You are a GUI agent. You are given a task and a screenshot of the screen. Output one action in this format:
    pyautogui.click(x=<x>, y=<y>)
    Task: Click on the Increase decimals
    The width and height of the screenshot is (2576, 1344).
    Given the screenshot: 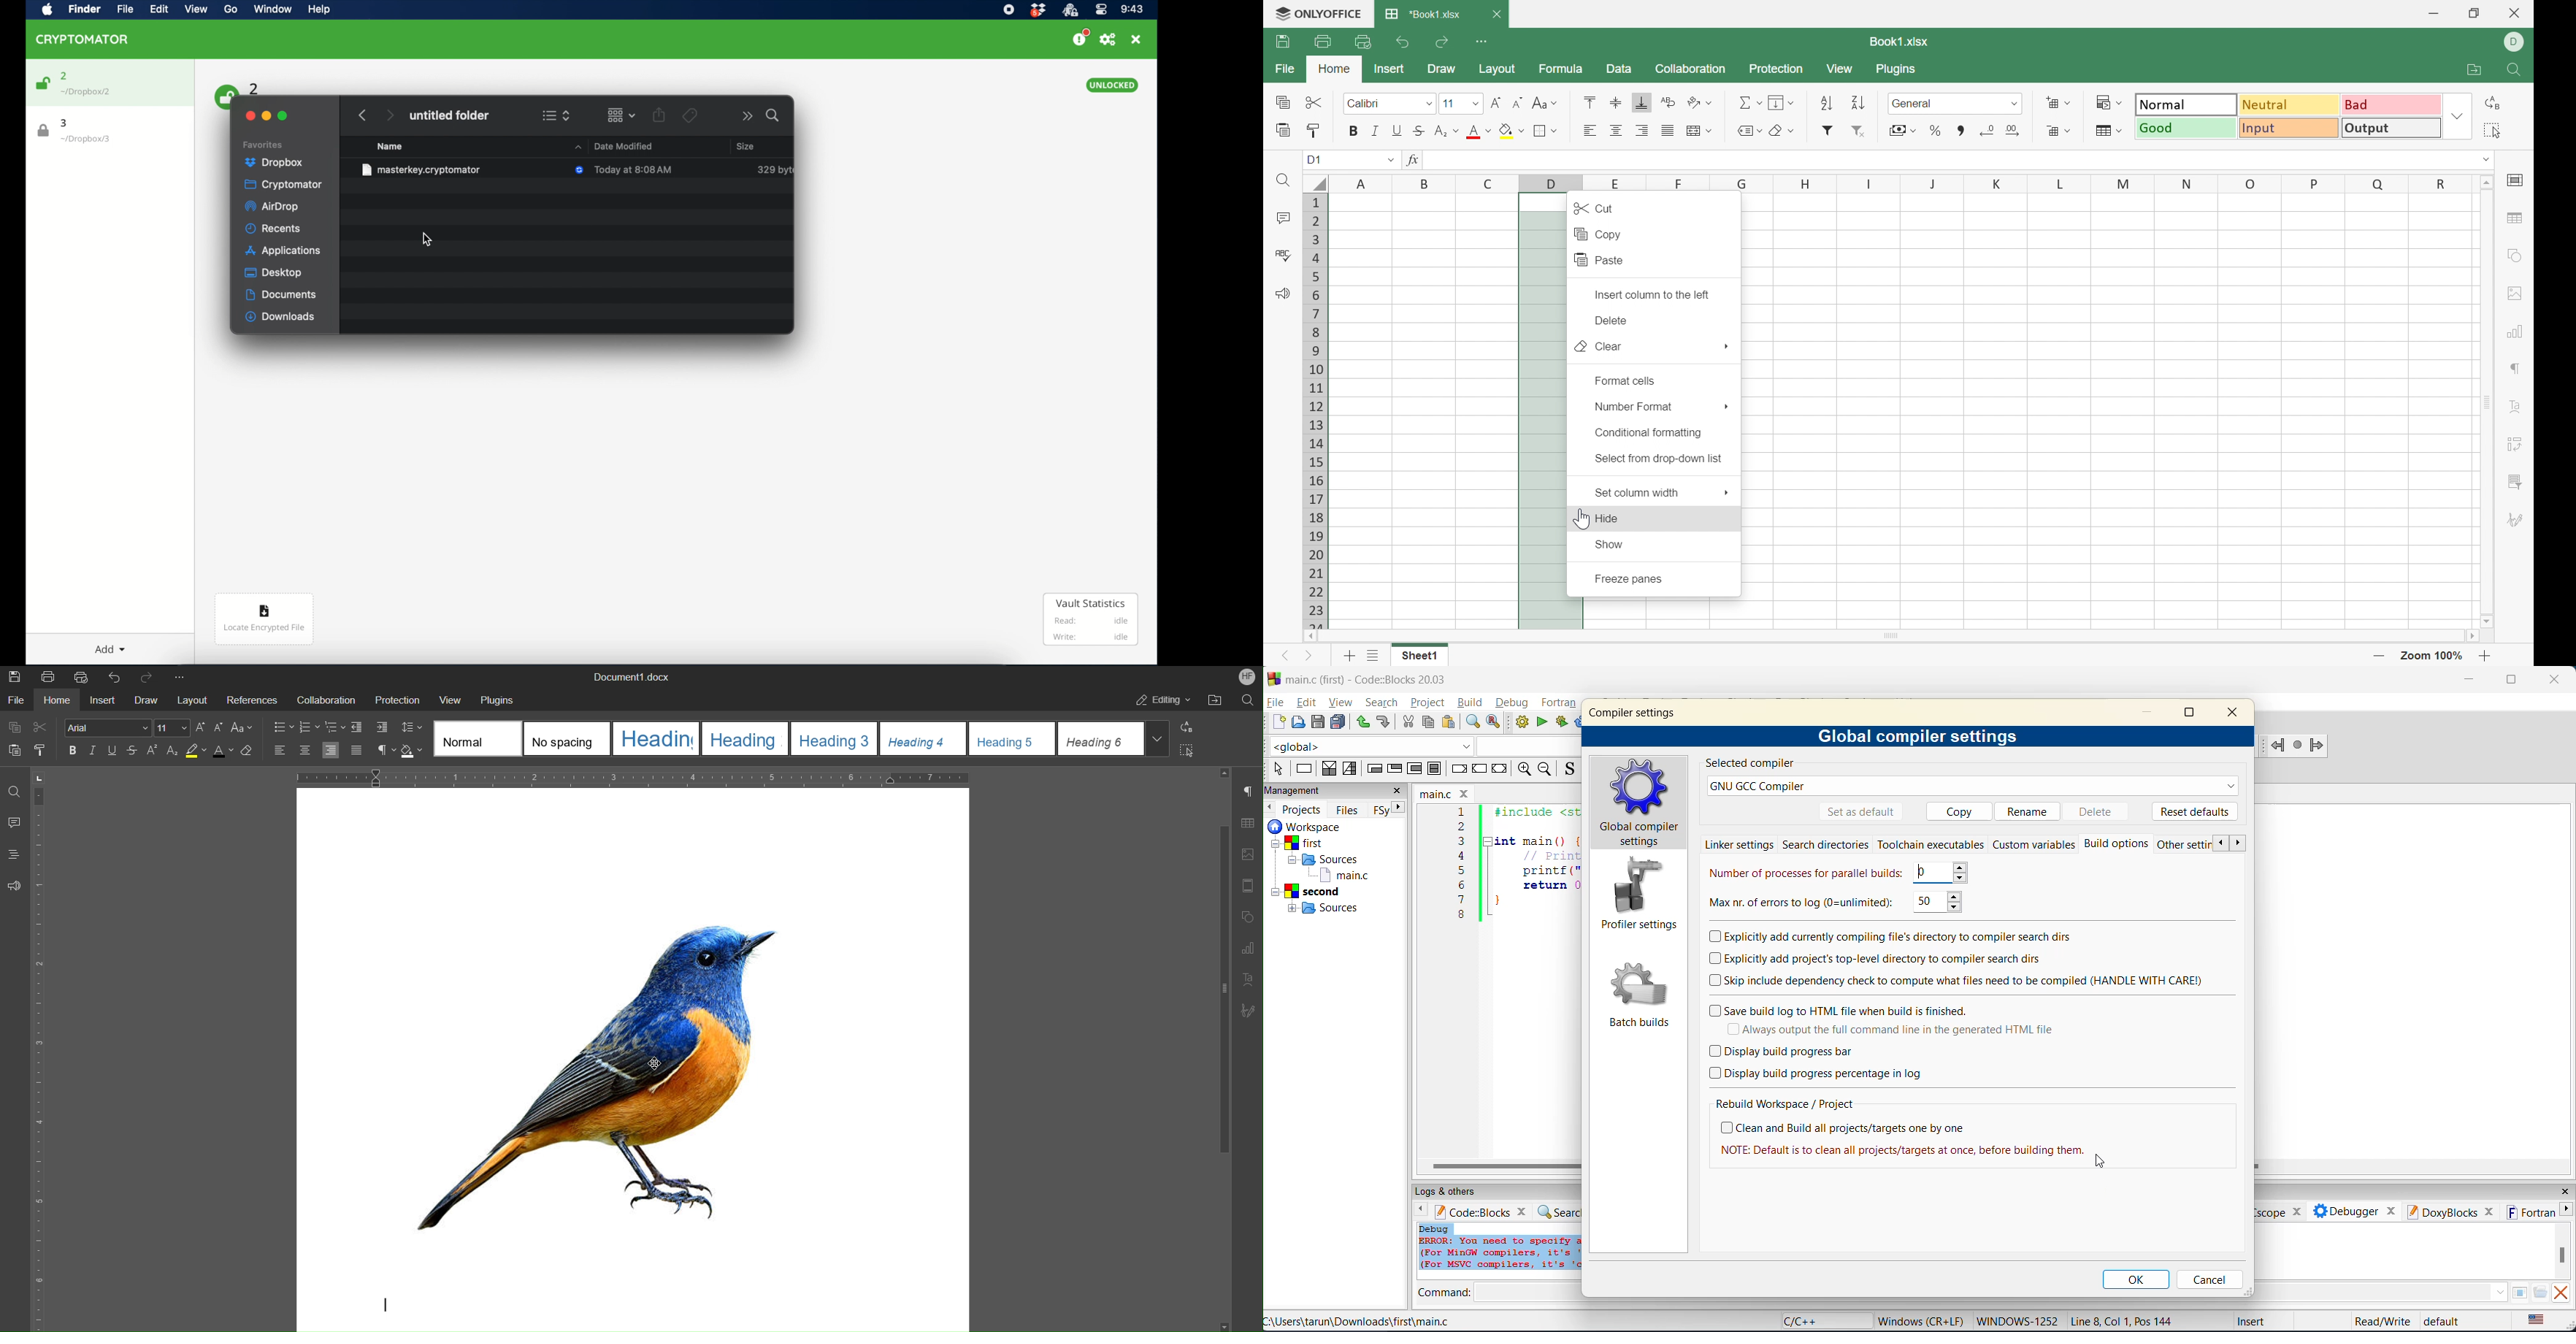 What is the action you would take?
    pyautogui.click(x=2014, y=131)
    